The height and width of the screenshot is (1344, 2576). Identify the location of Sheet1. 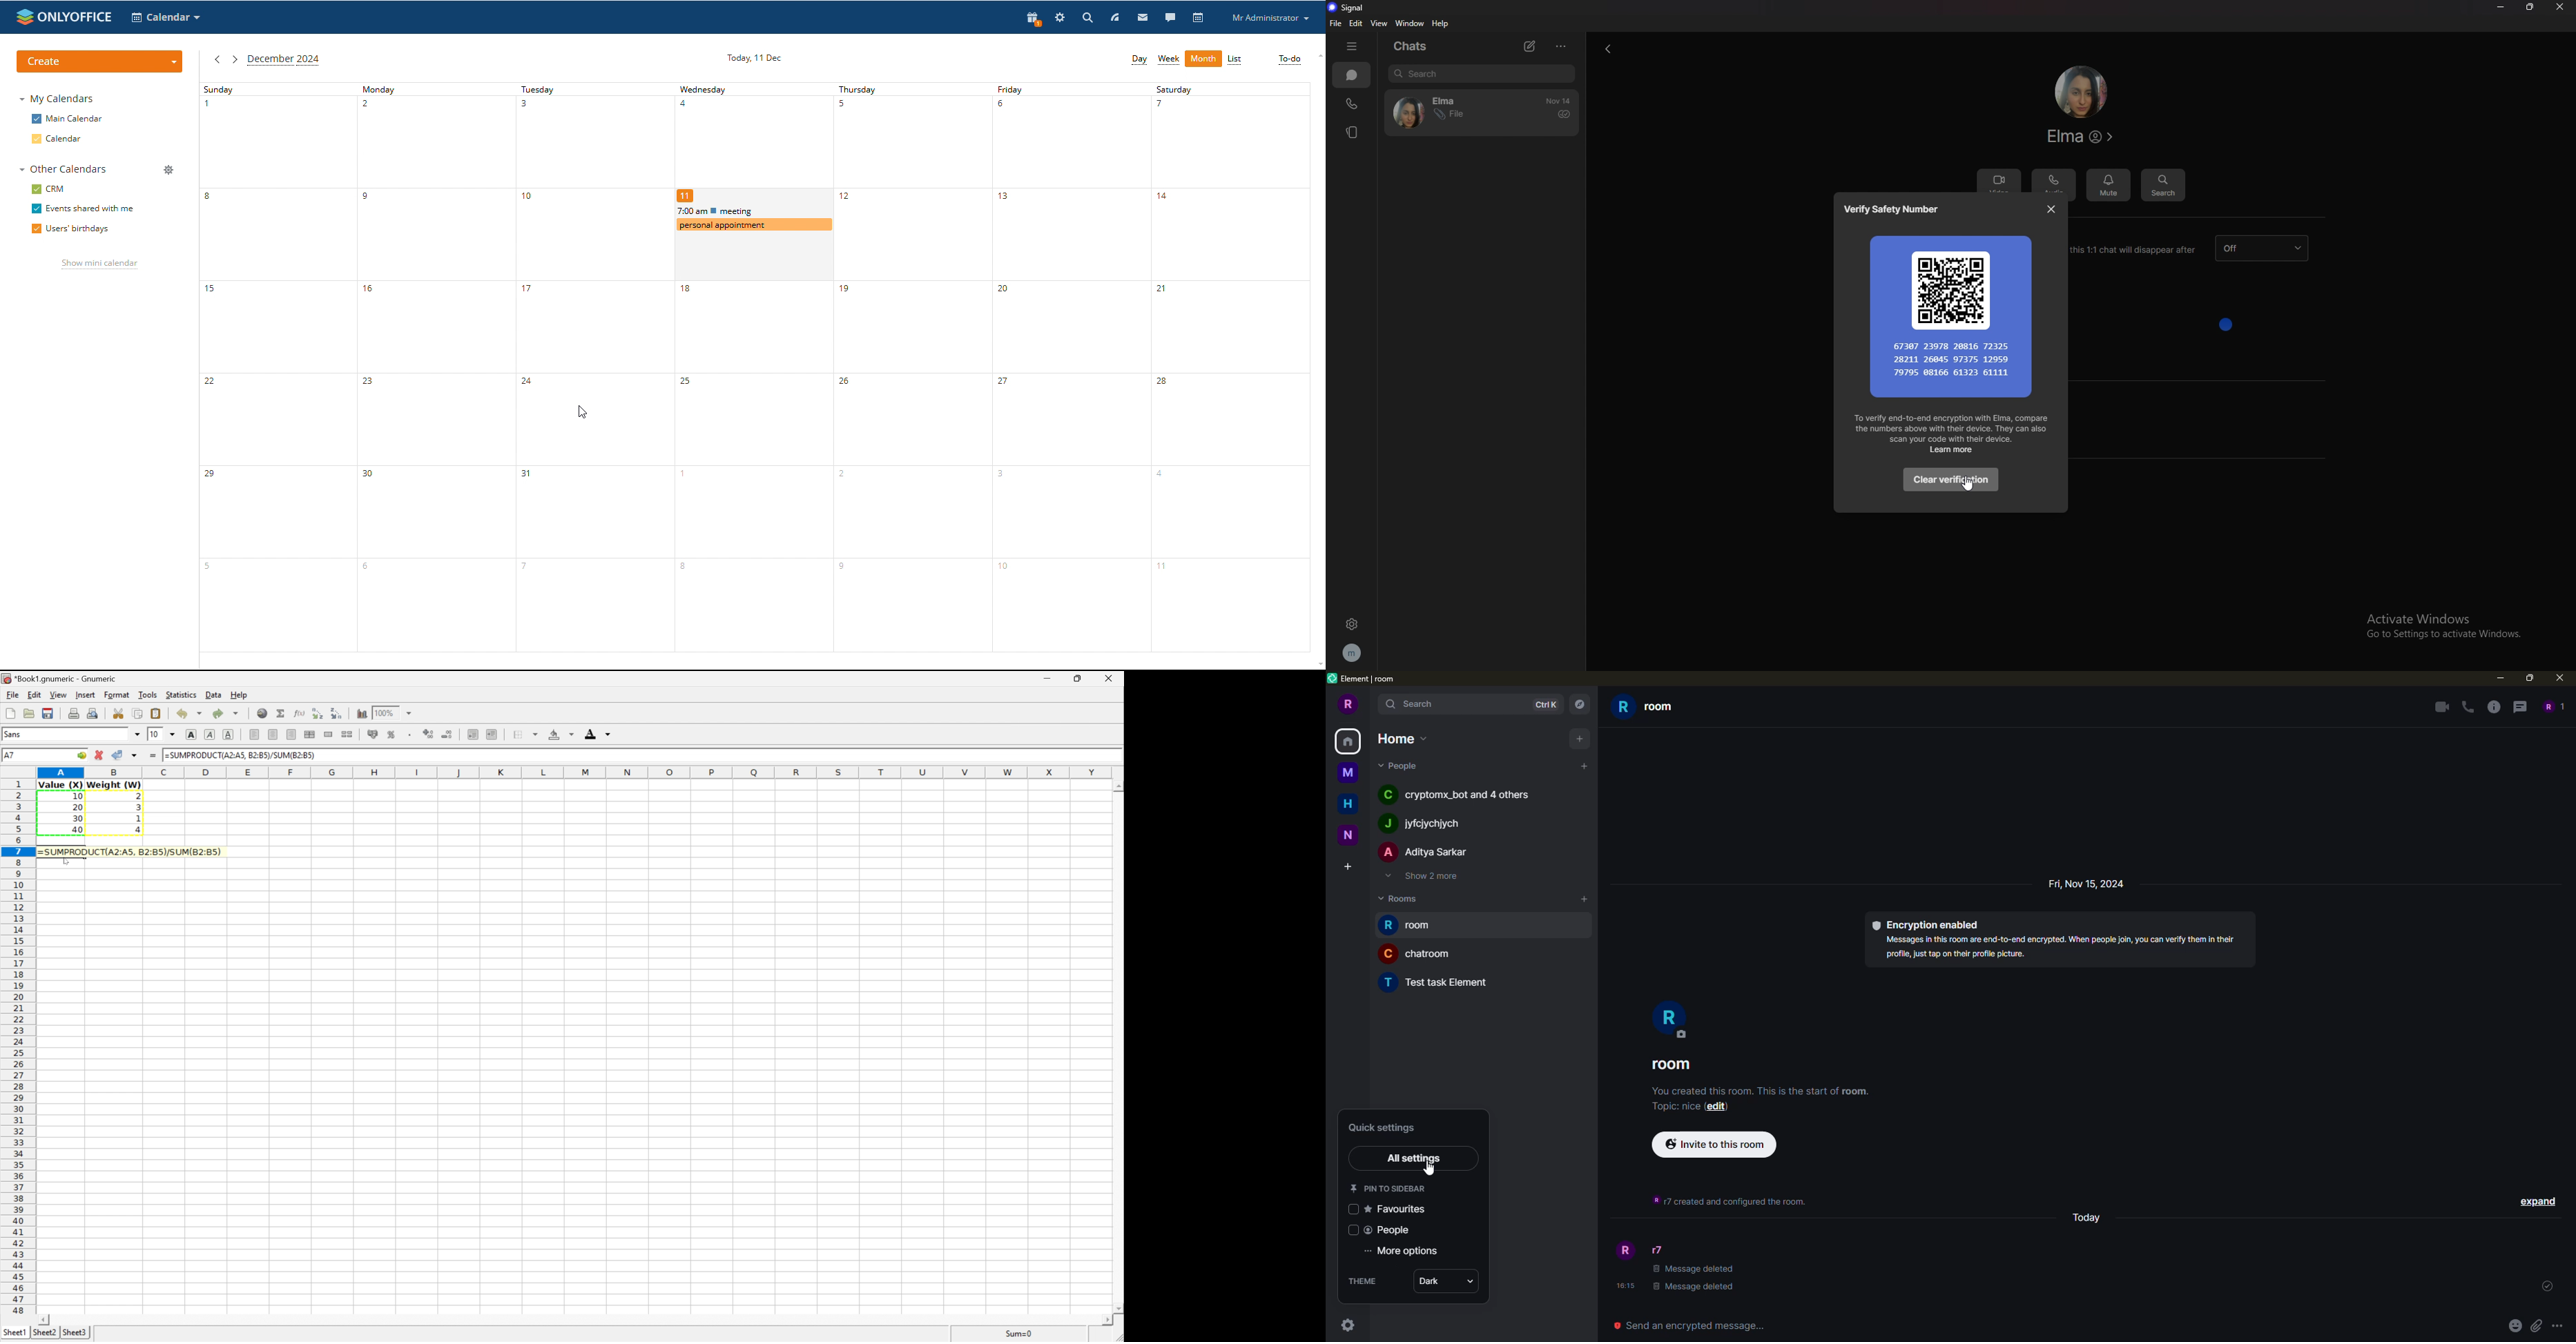
(14, 1332).